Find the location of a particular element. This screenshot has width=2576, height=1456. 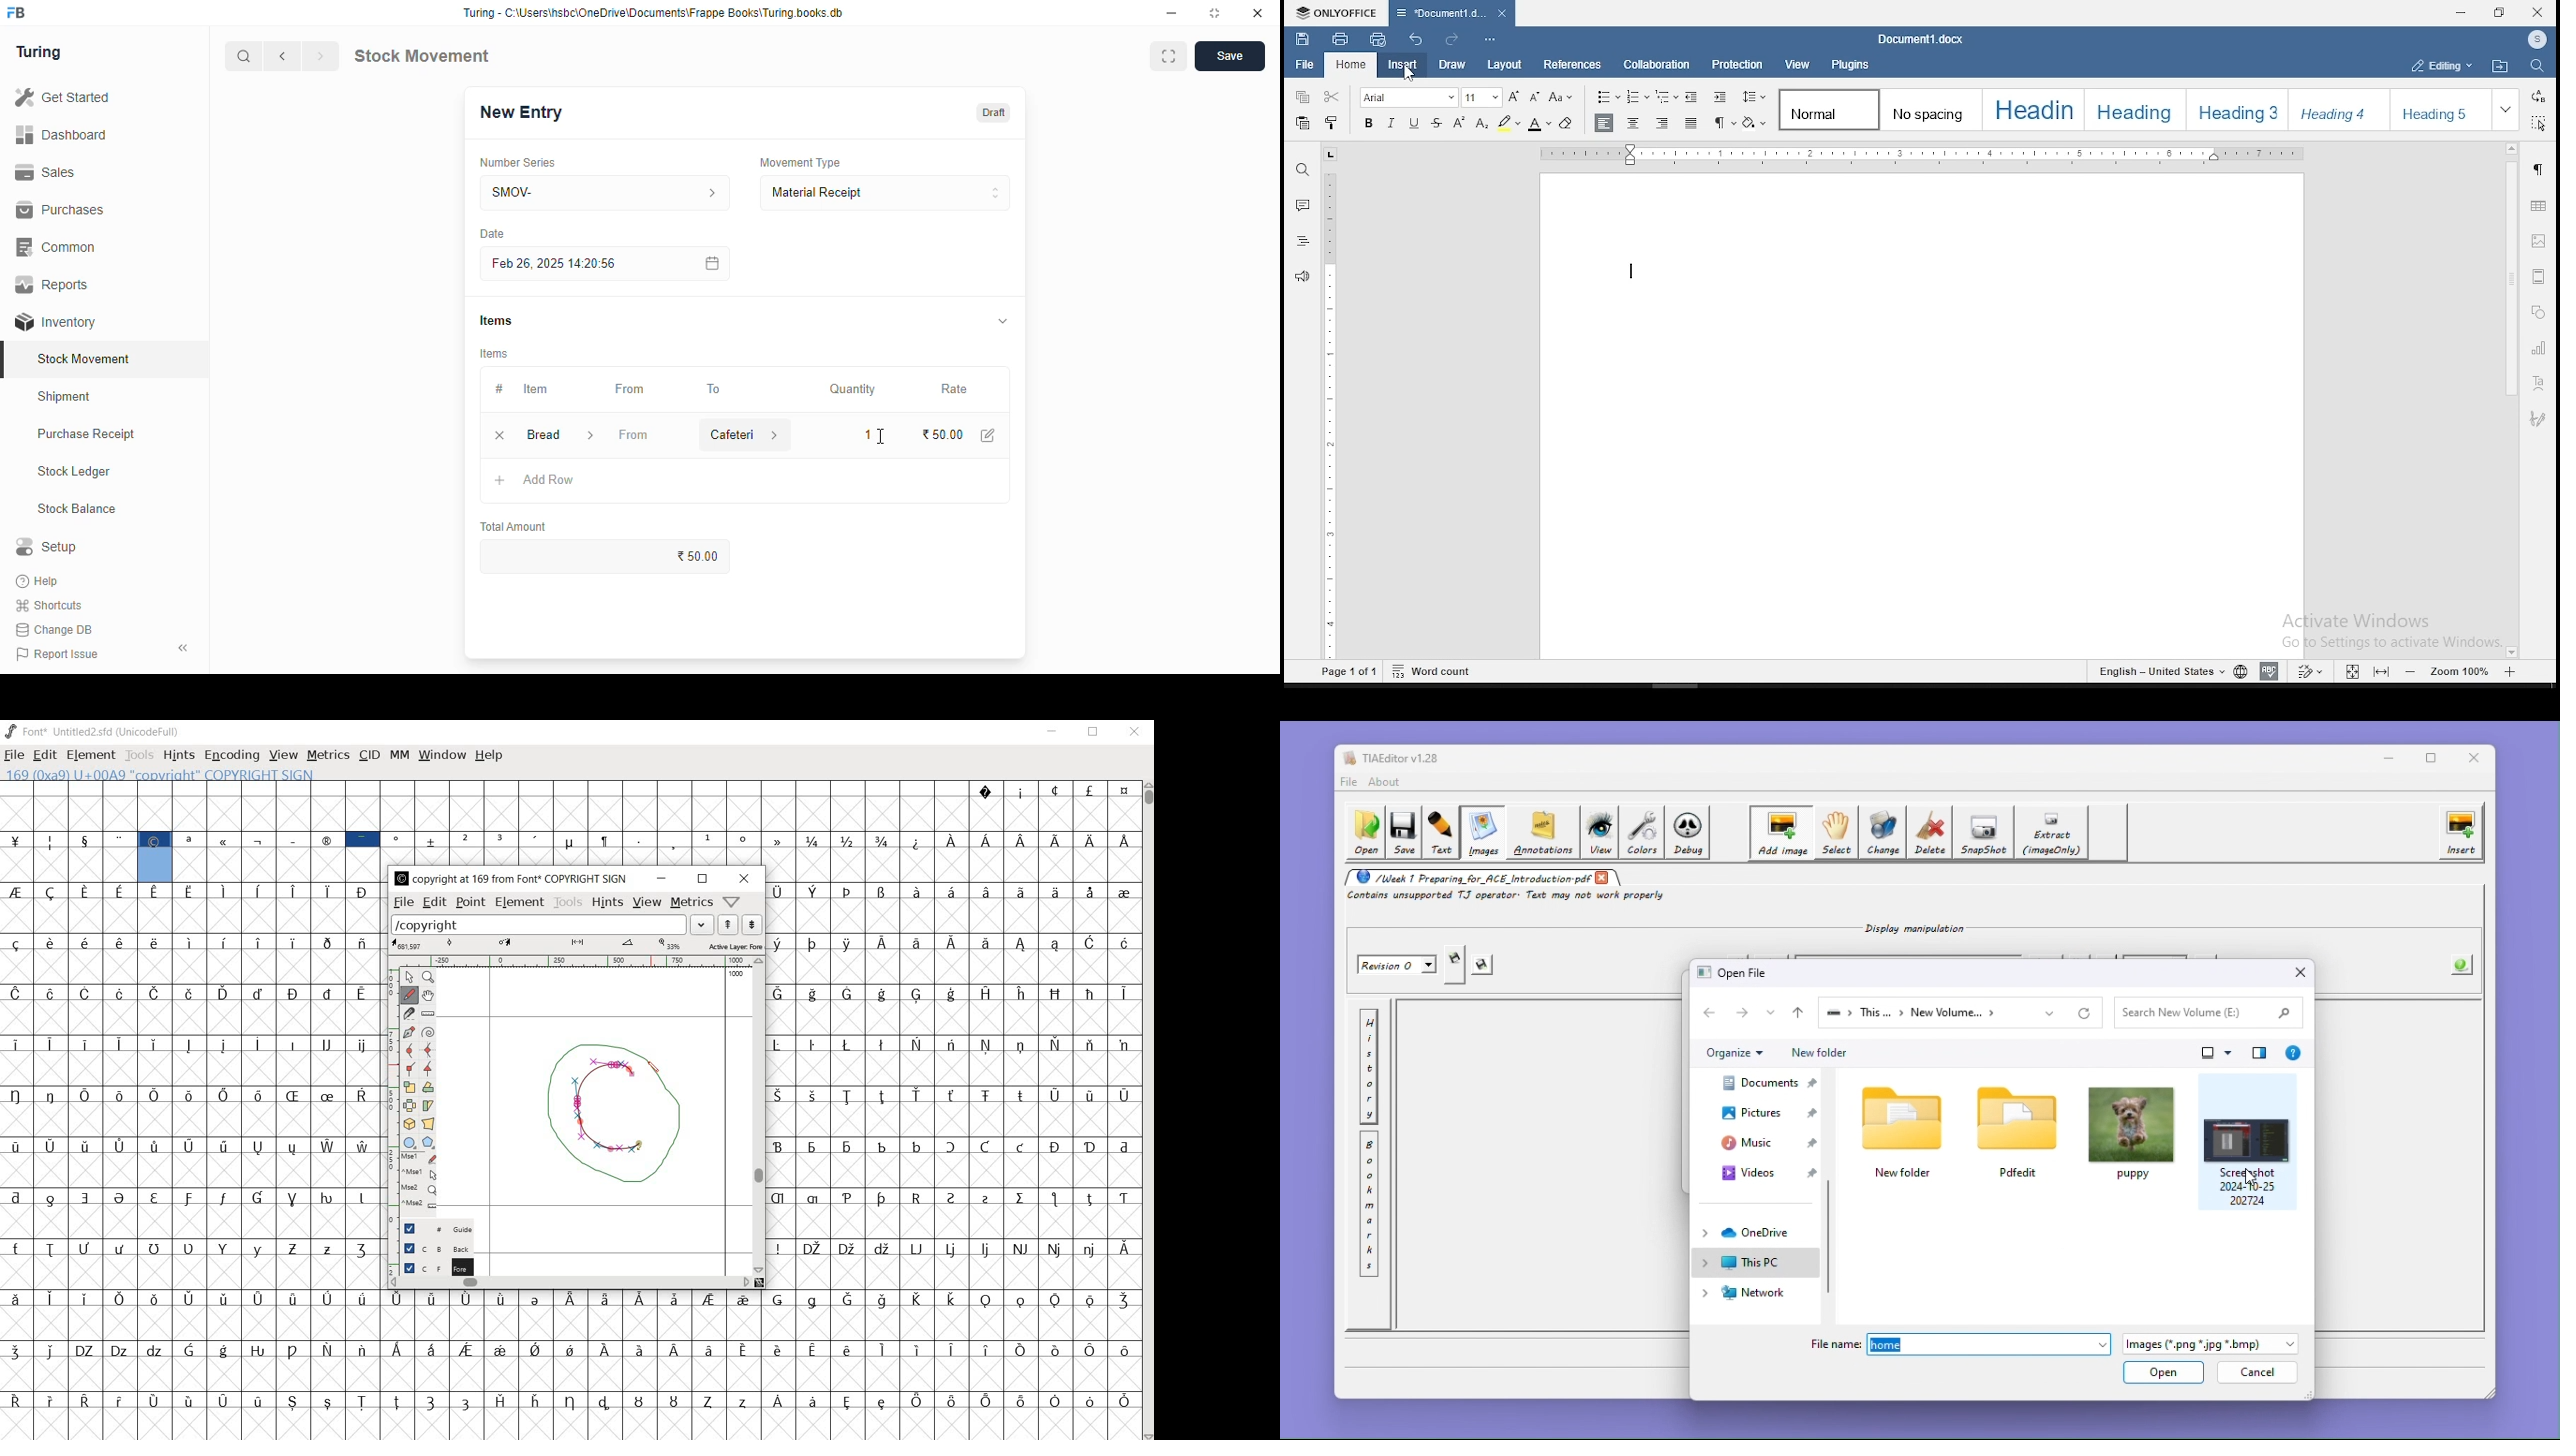

from is located at coordinates (631, 390).